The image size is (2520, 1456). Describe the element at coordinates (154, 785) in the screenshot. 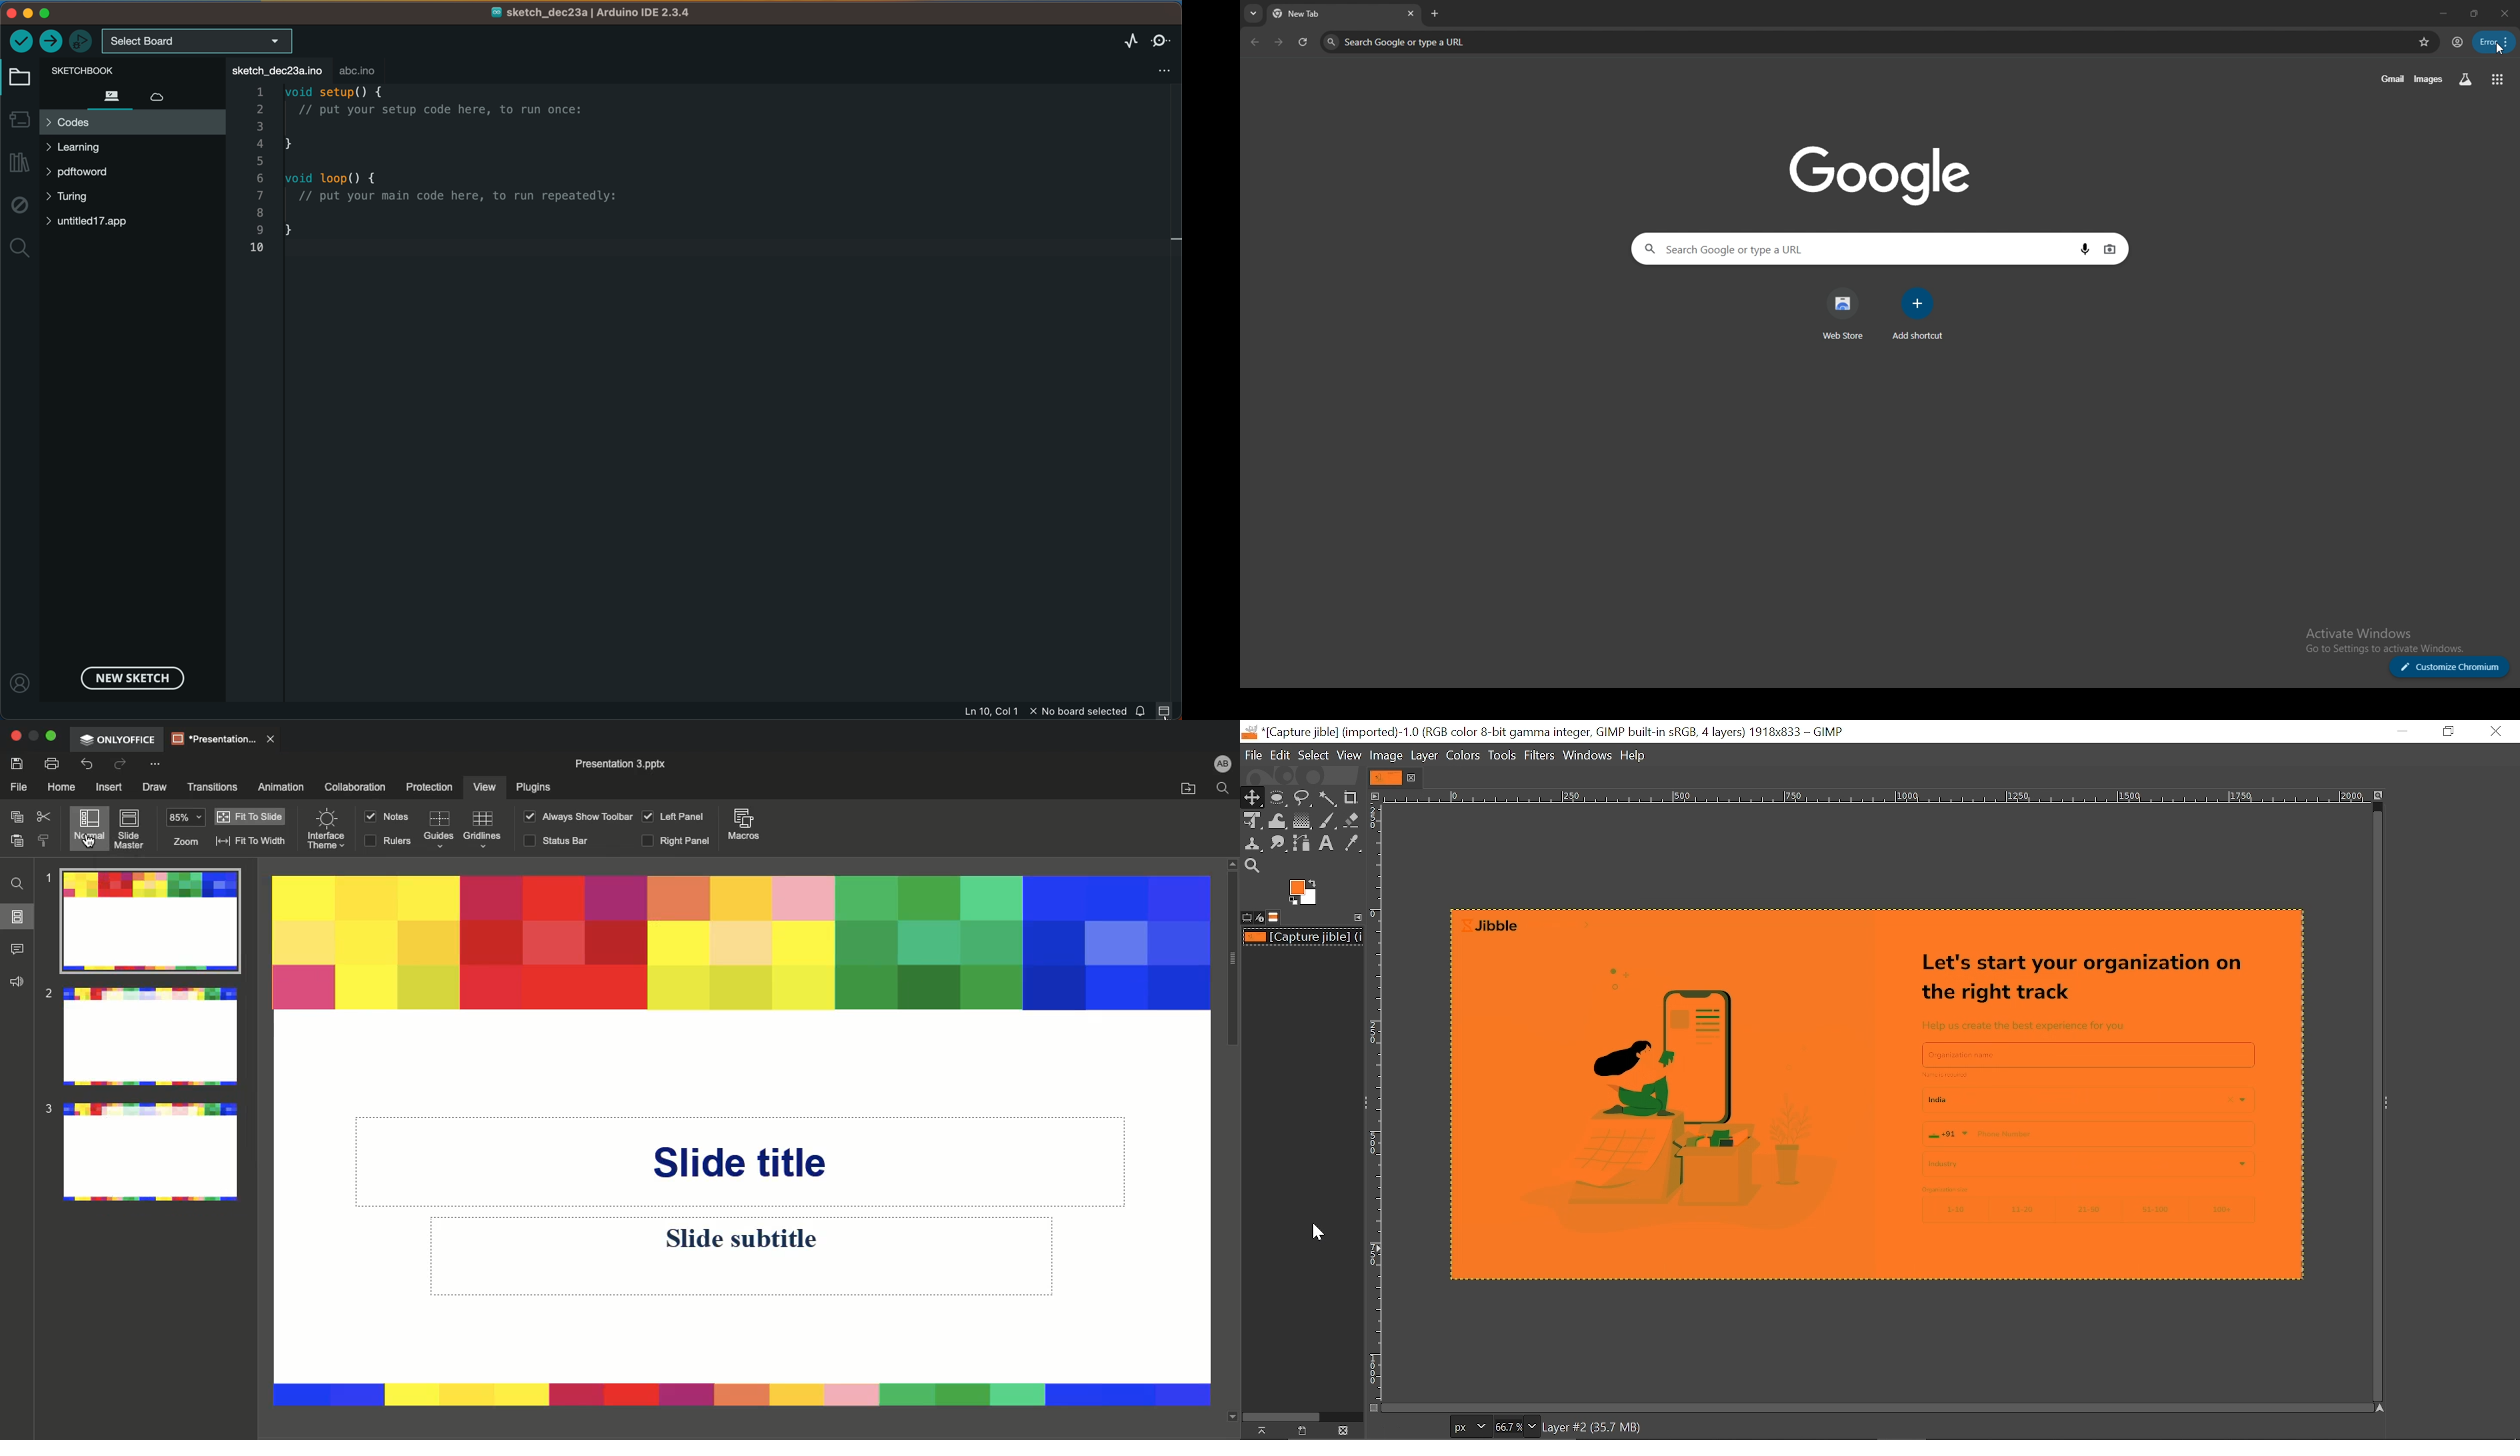

I see `Draw` at that location.